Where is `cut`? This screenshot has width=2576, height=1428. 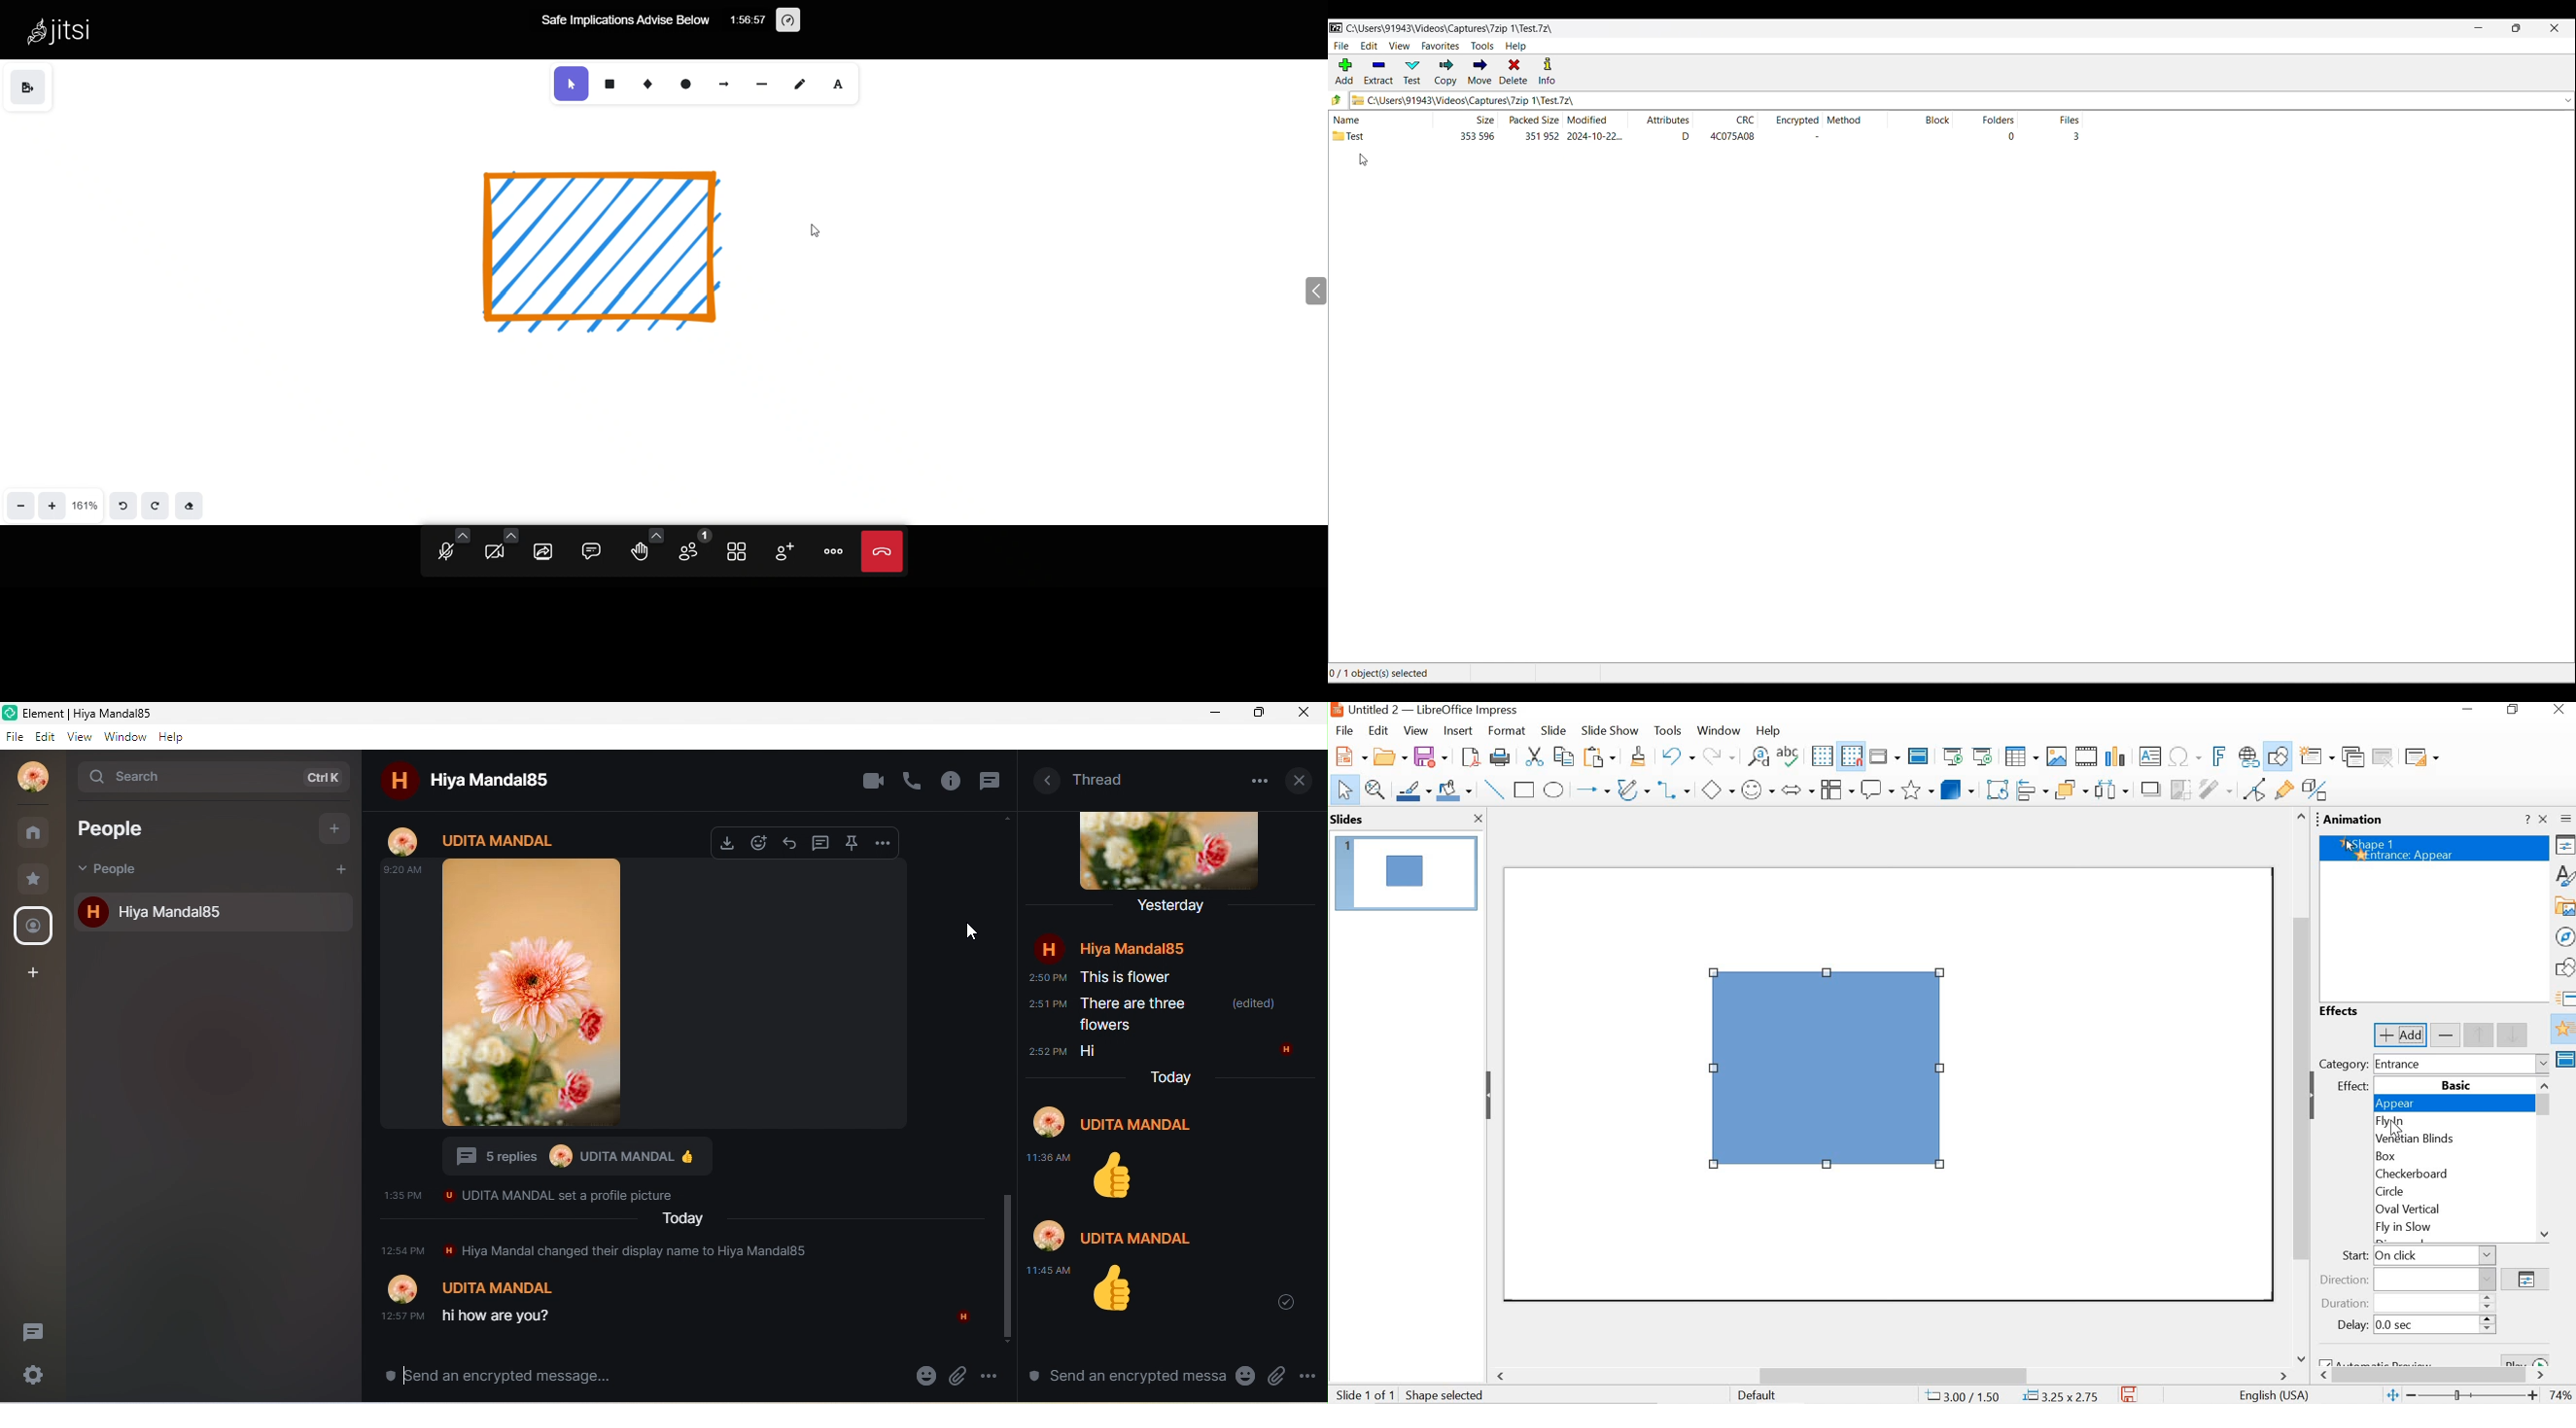
cut is located at coordinates (1537, 757).